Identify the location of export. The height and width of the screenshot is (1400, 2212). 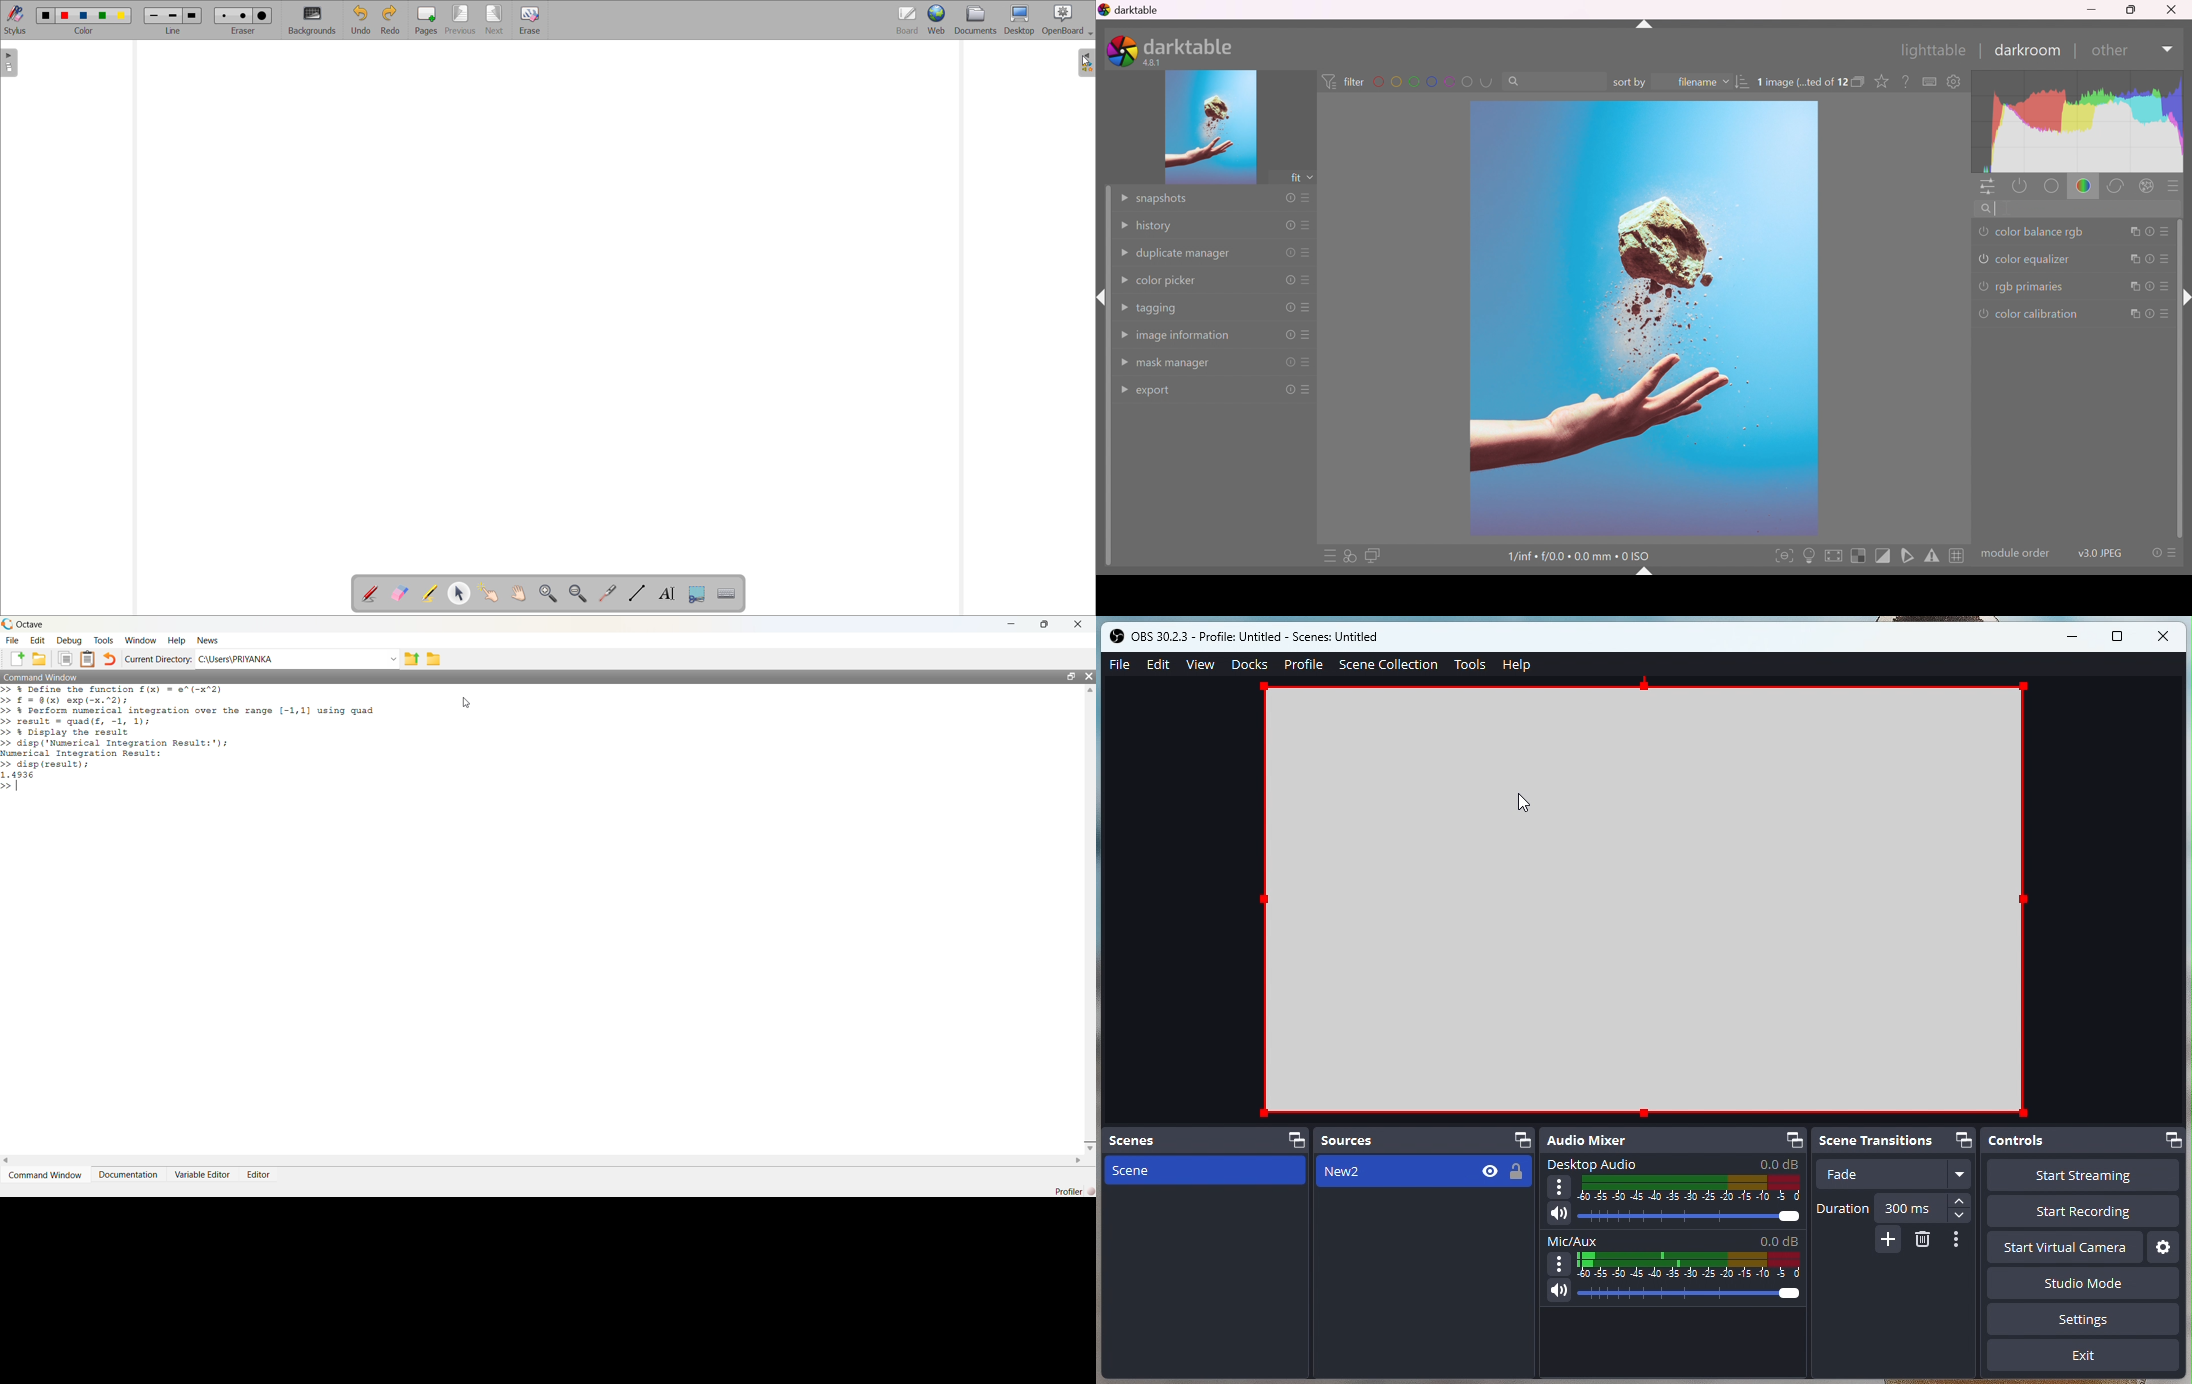
(1156, 393).